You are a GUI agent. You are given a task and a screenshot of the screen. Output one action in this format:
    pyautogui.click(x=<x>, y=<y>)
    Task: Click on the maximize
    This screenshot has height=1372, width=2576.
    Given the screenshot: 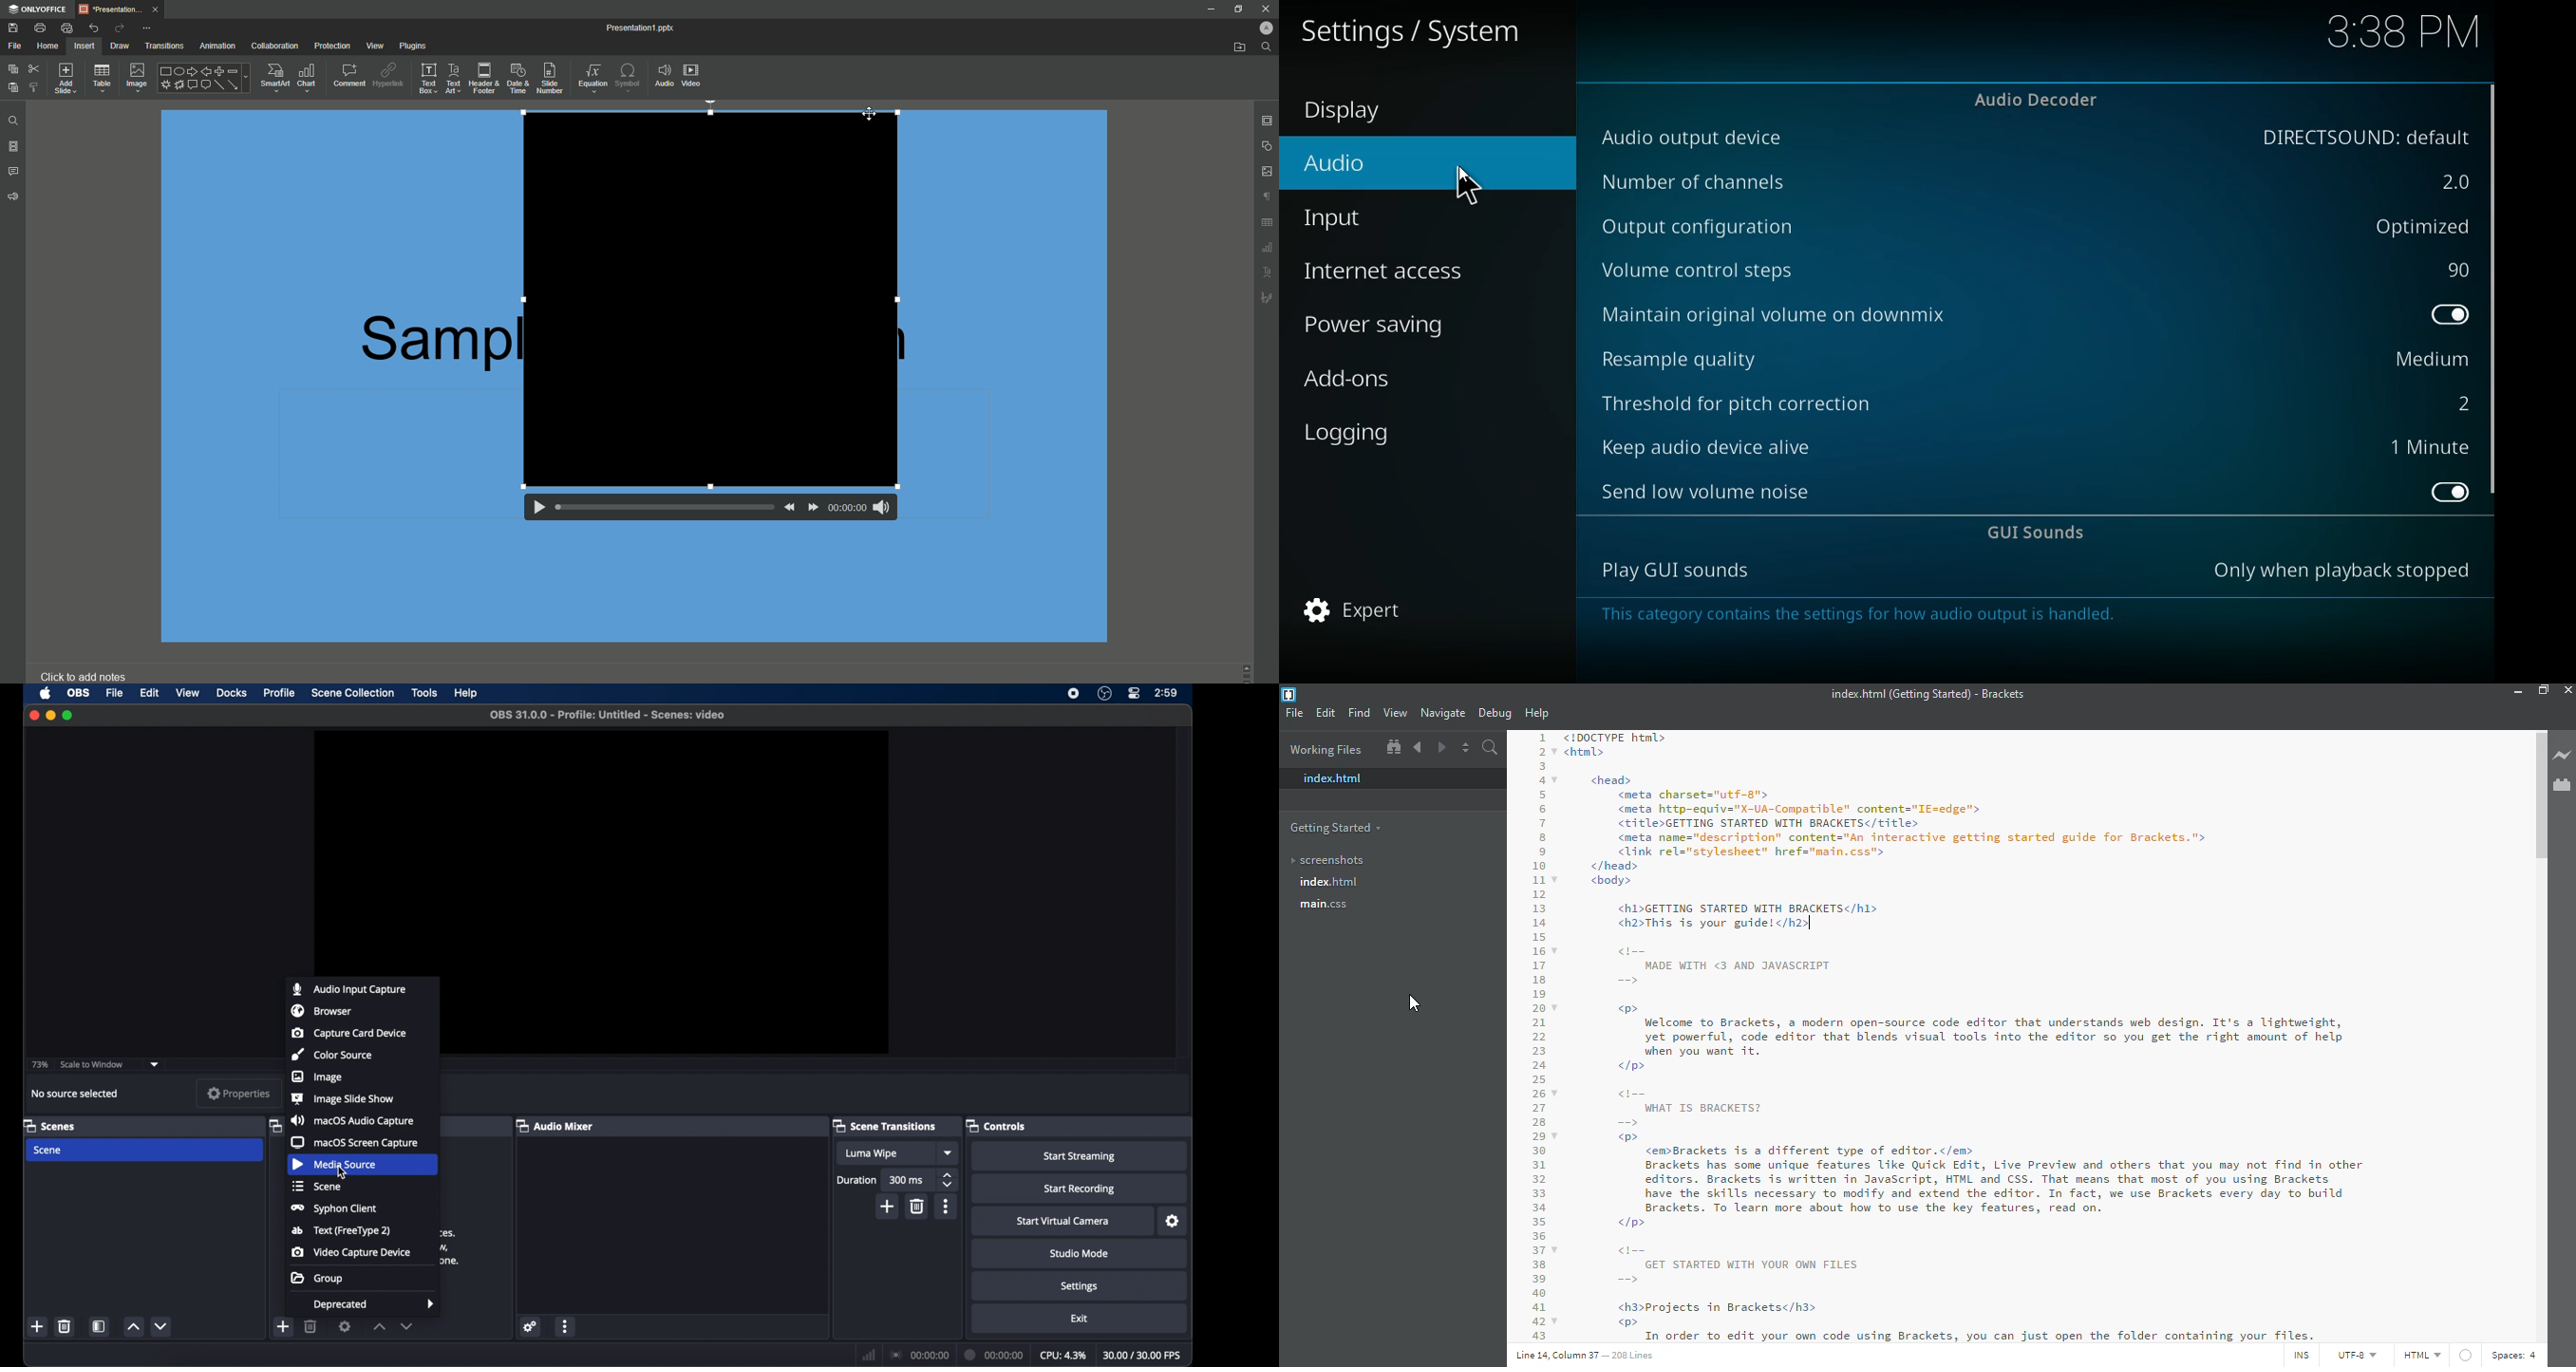 What is the action you would take?
    pyautogui.click(x=68, y=715)
    